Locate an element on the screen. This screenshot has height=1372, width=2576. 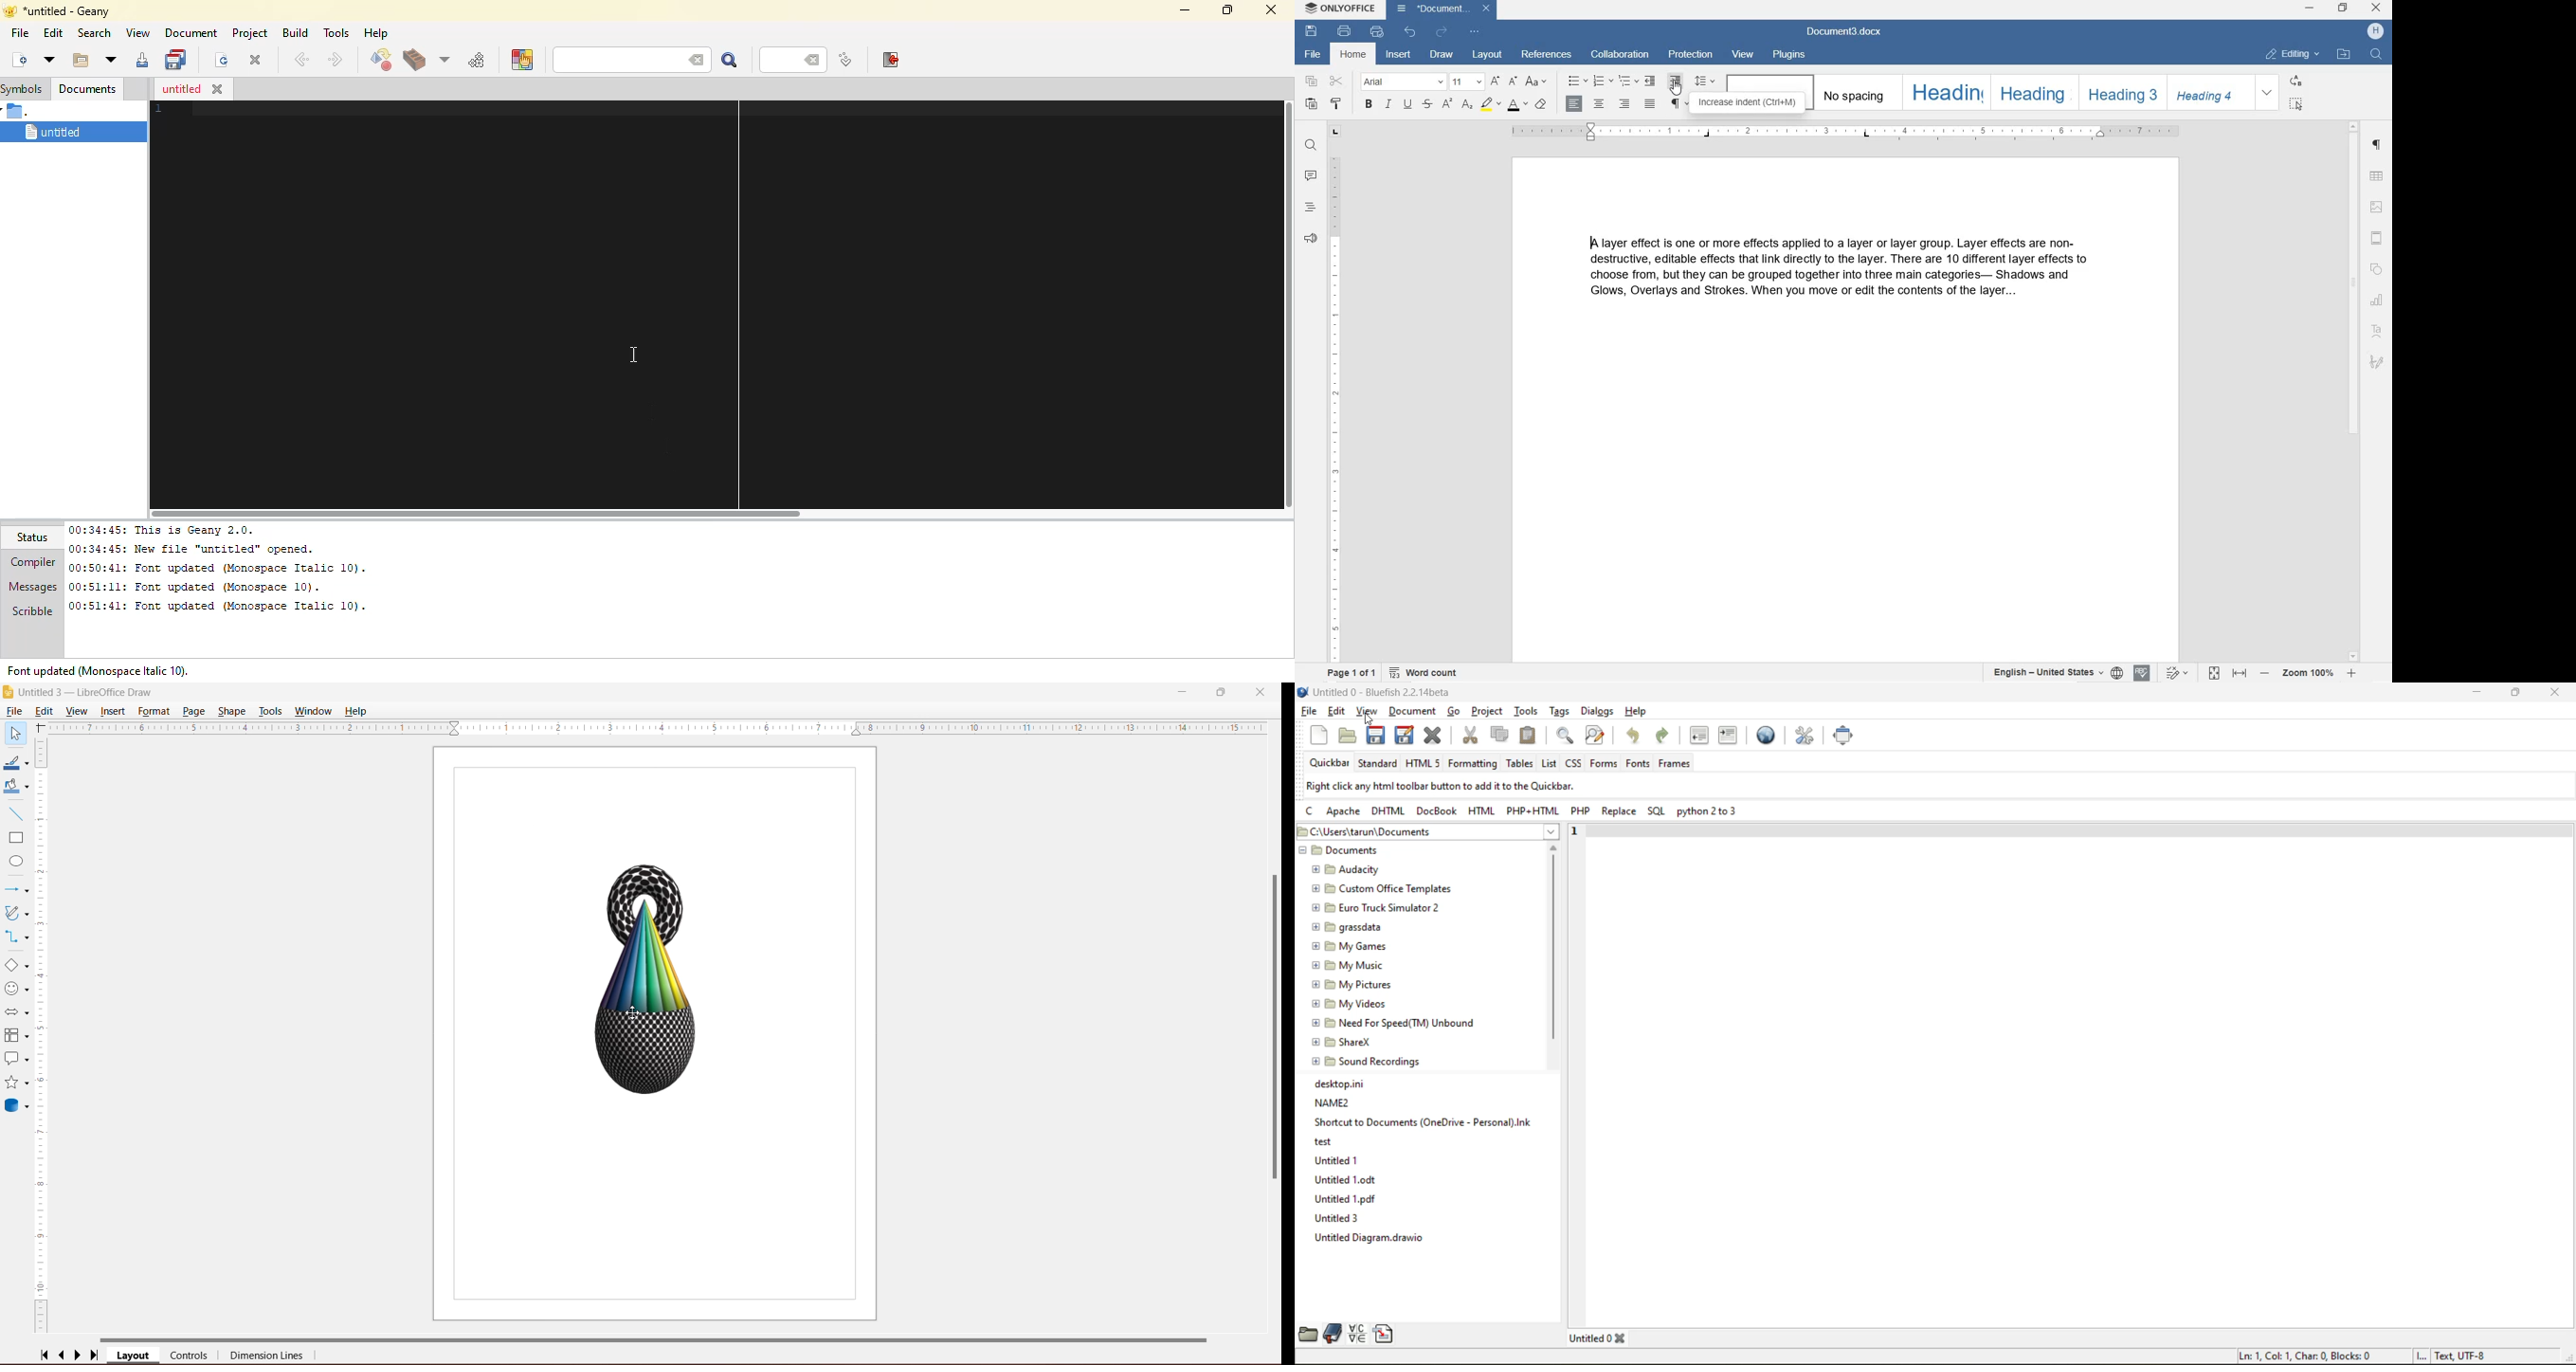
apache is located at coordinates (1345, 813).